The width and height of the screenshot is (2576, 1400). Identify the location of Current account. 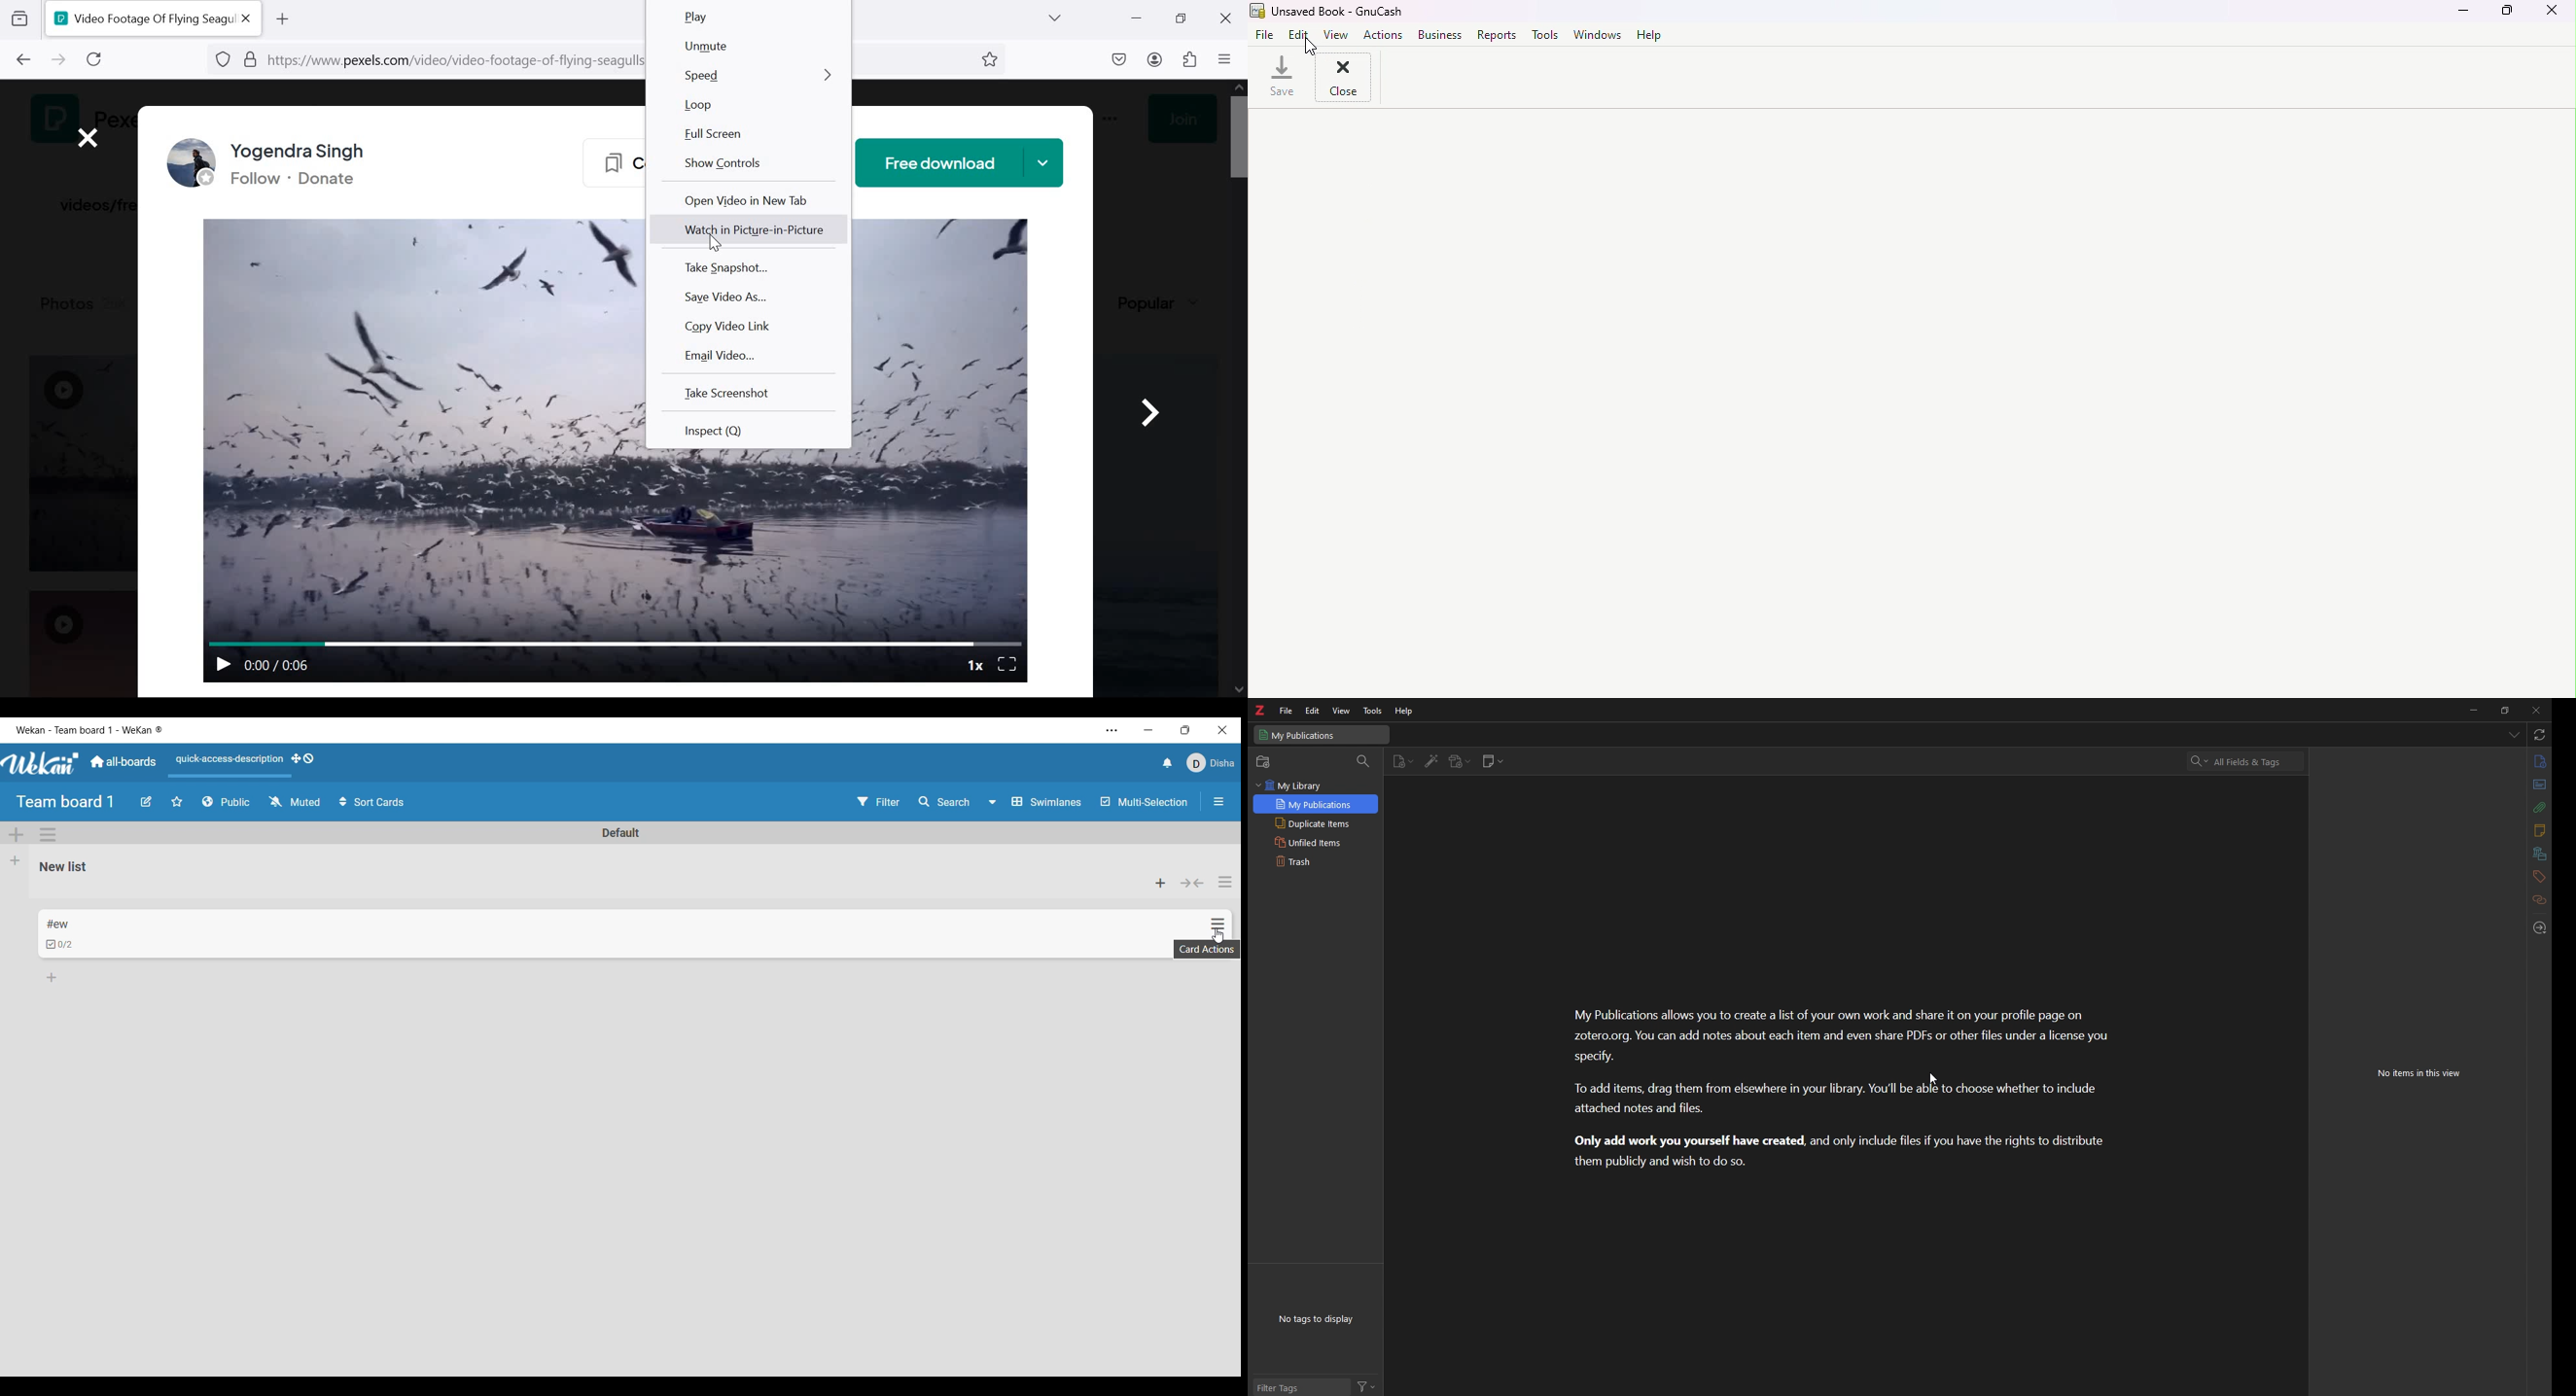
(1210, 763).